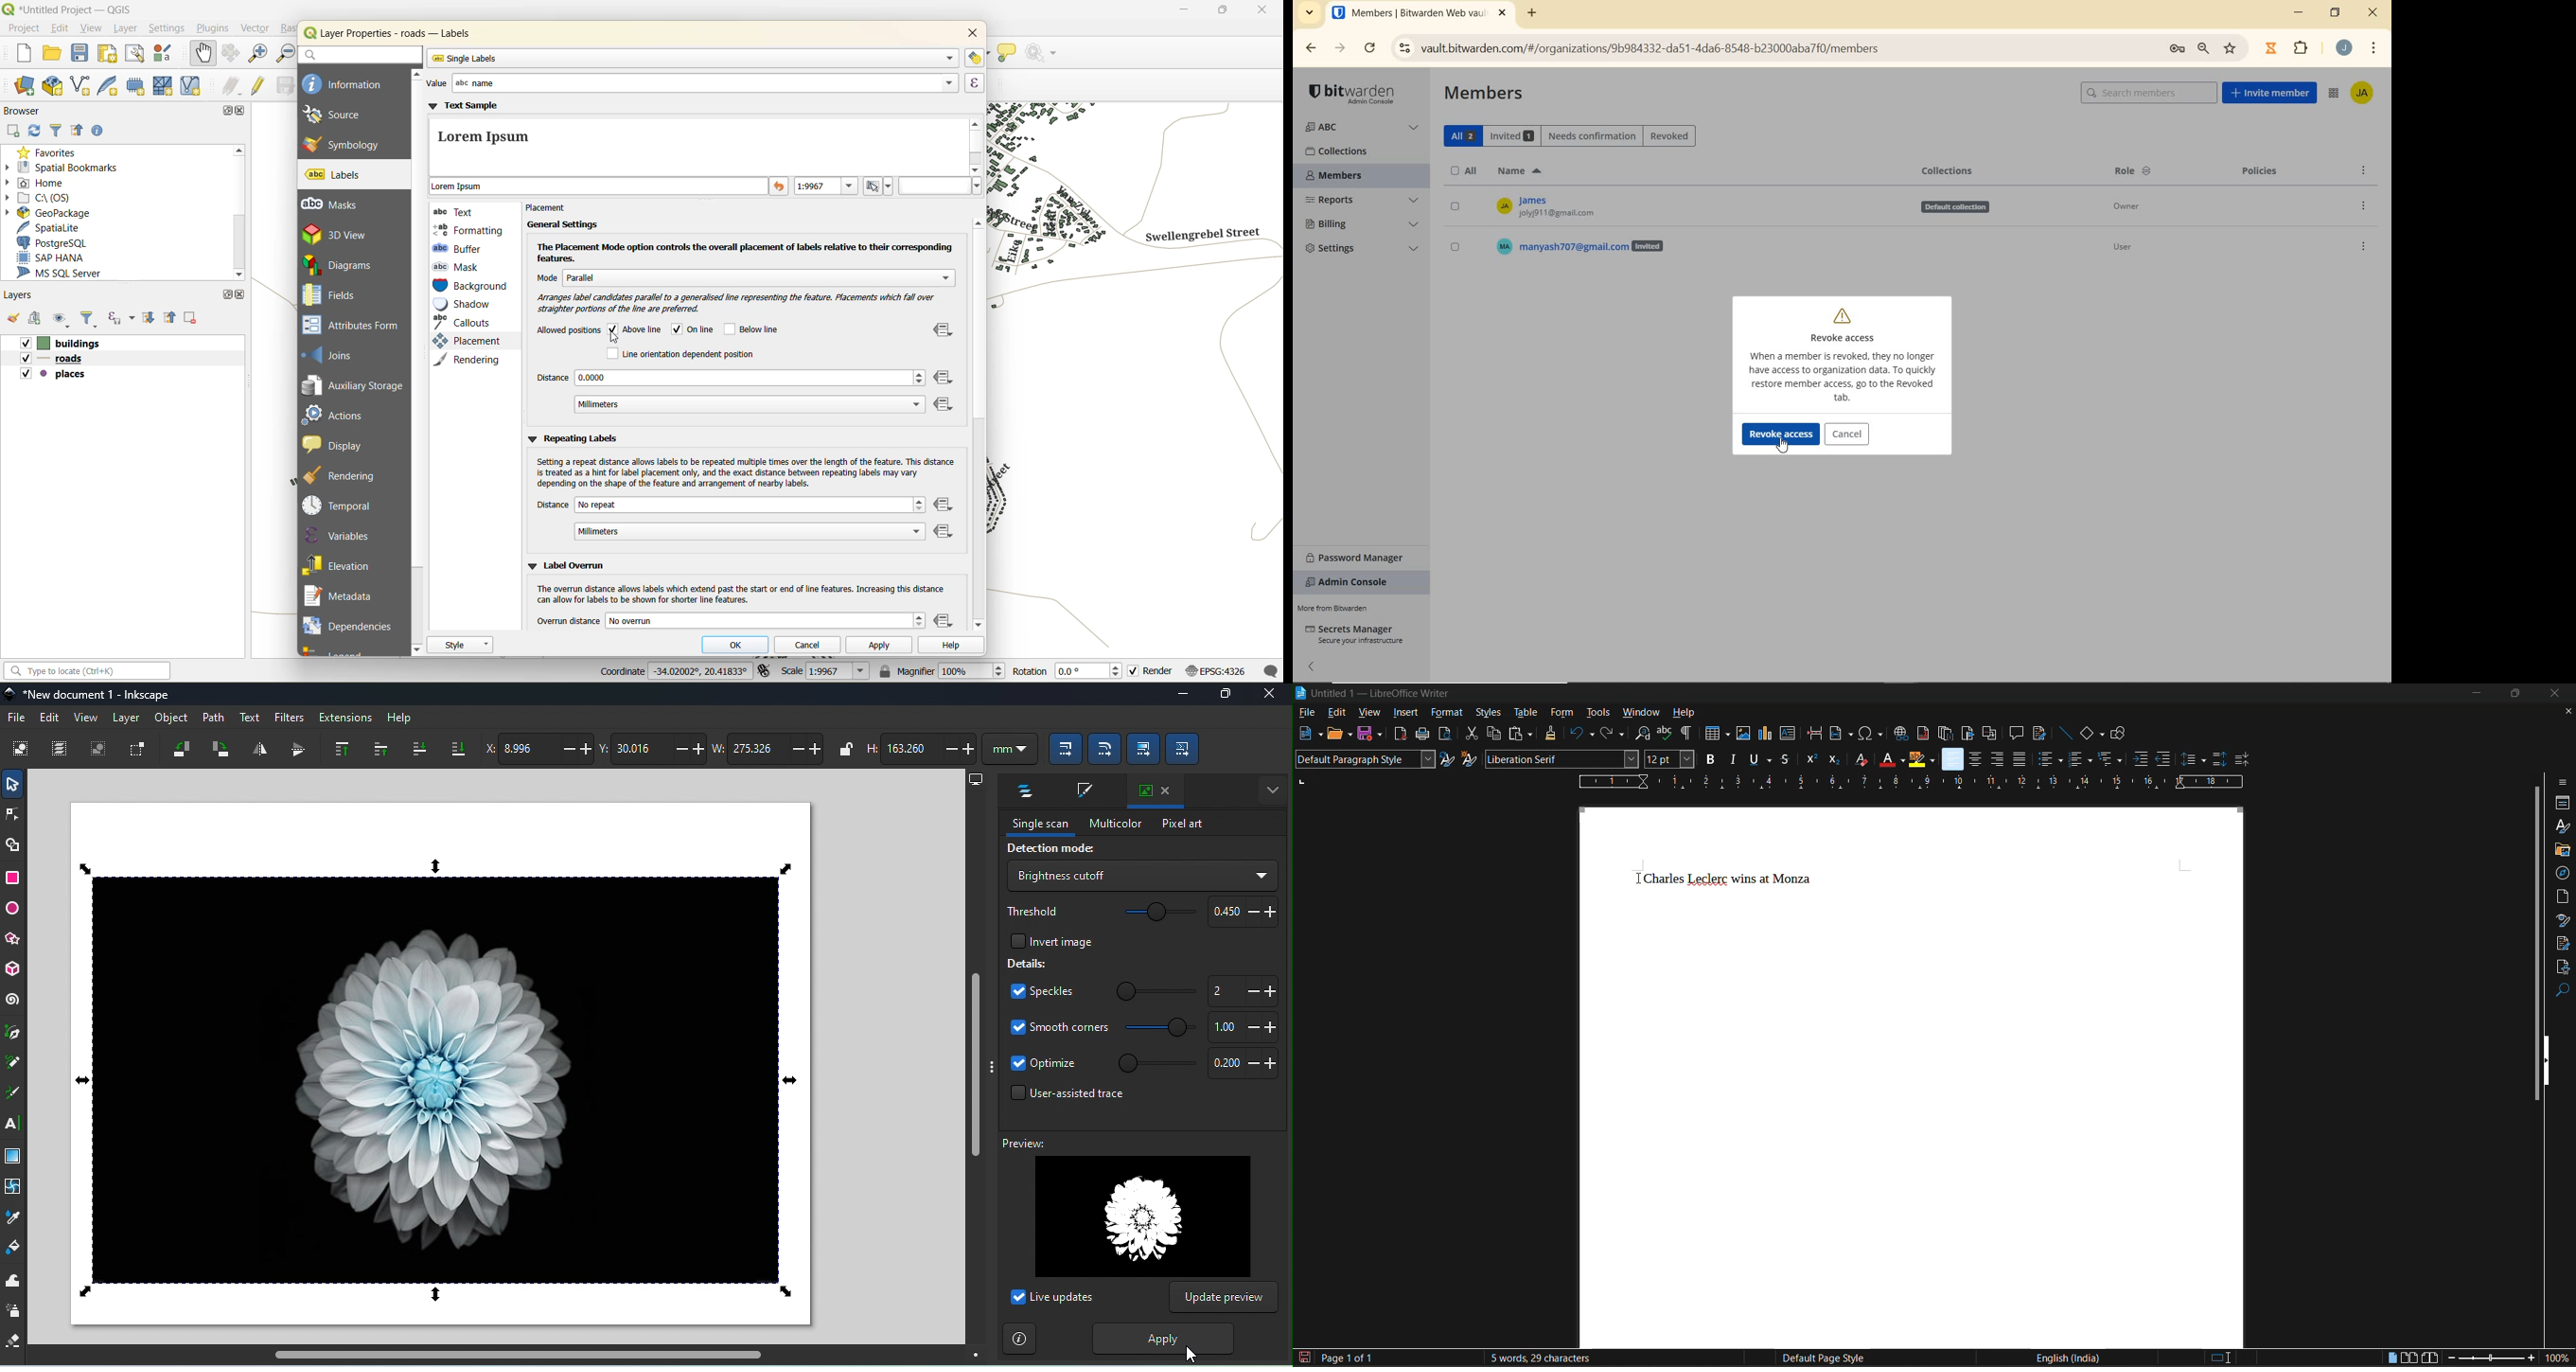 This screenshot has width=2576, height=1372. Describe the element at coordinates (2301, 15) in the screenshot. I see `MINIMIZE` at that location.